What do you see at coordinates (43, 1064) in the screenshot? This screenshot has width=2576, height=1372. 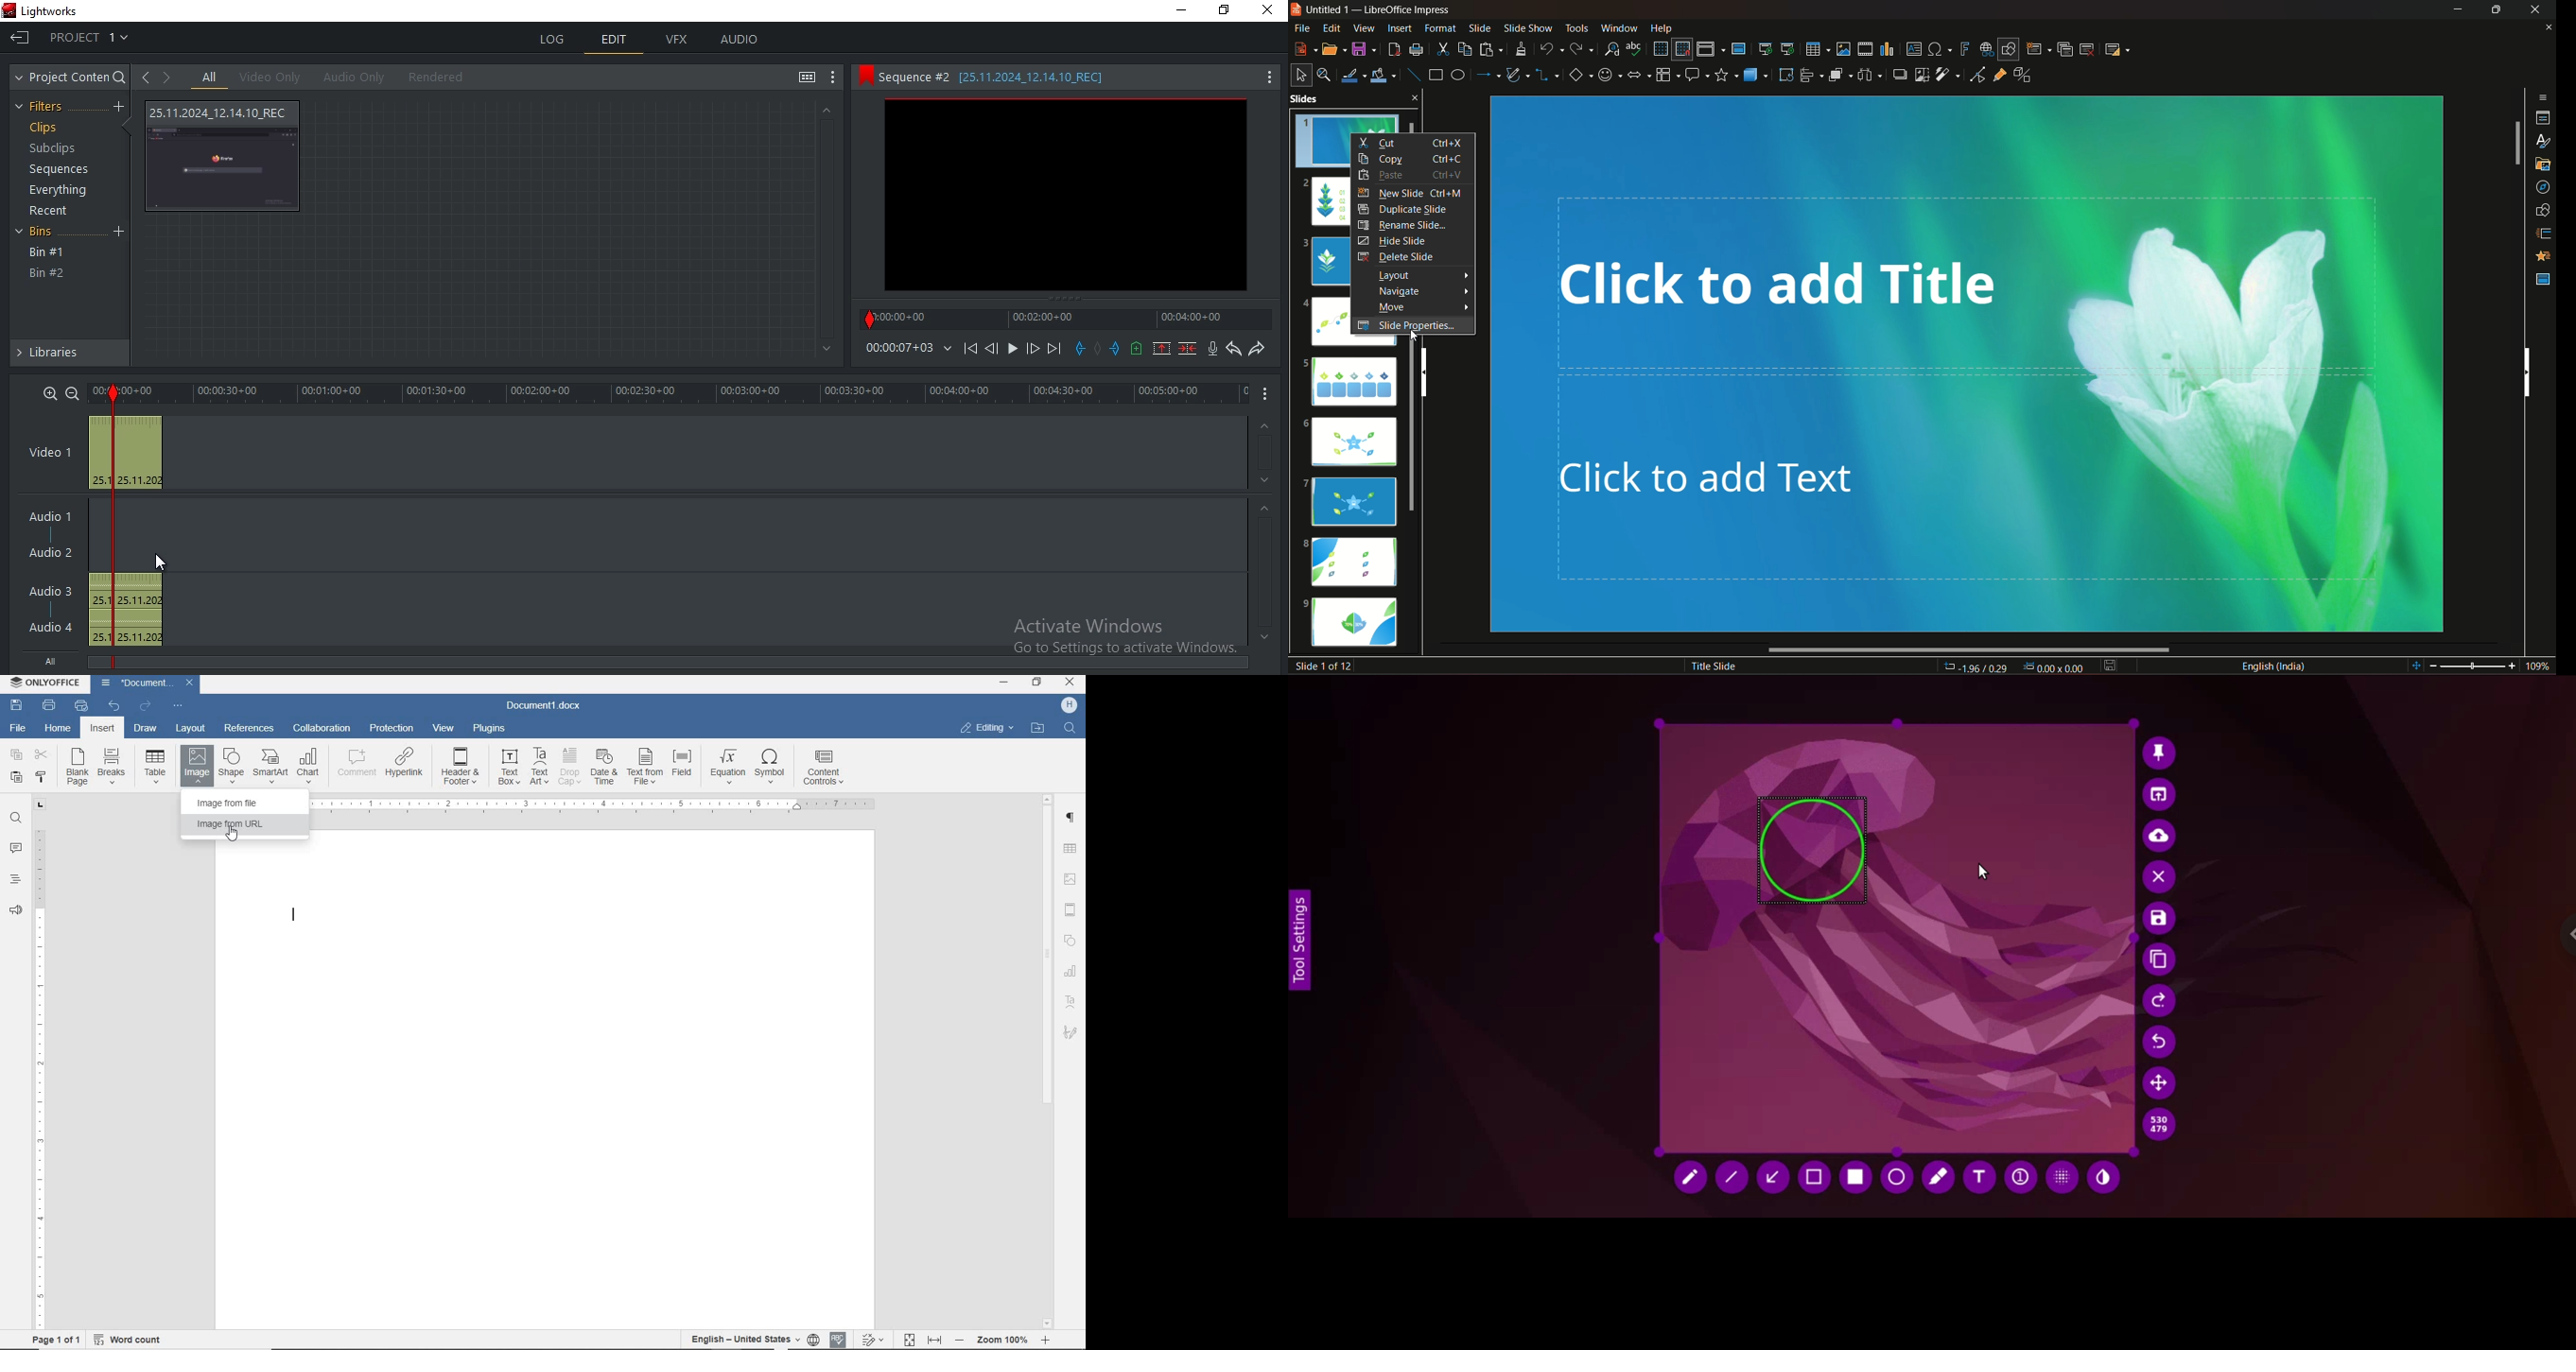 I see `ruler` at bounding box center [43, 1064].